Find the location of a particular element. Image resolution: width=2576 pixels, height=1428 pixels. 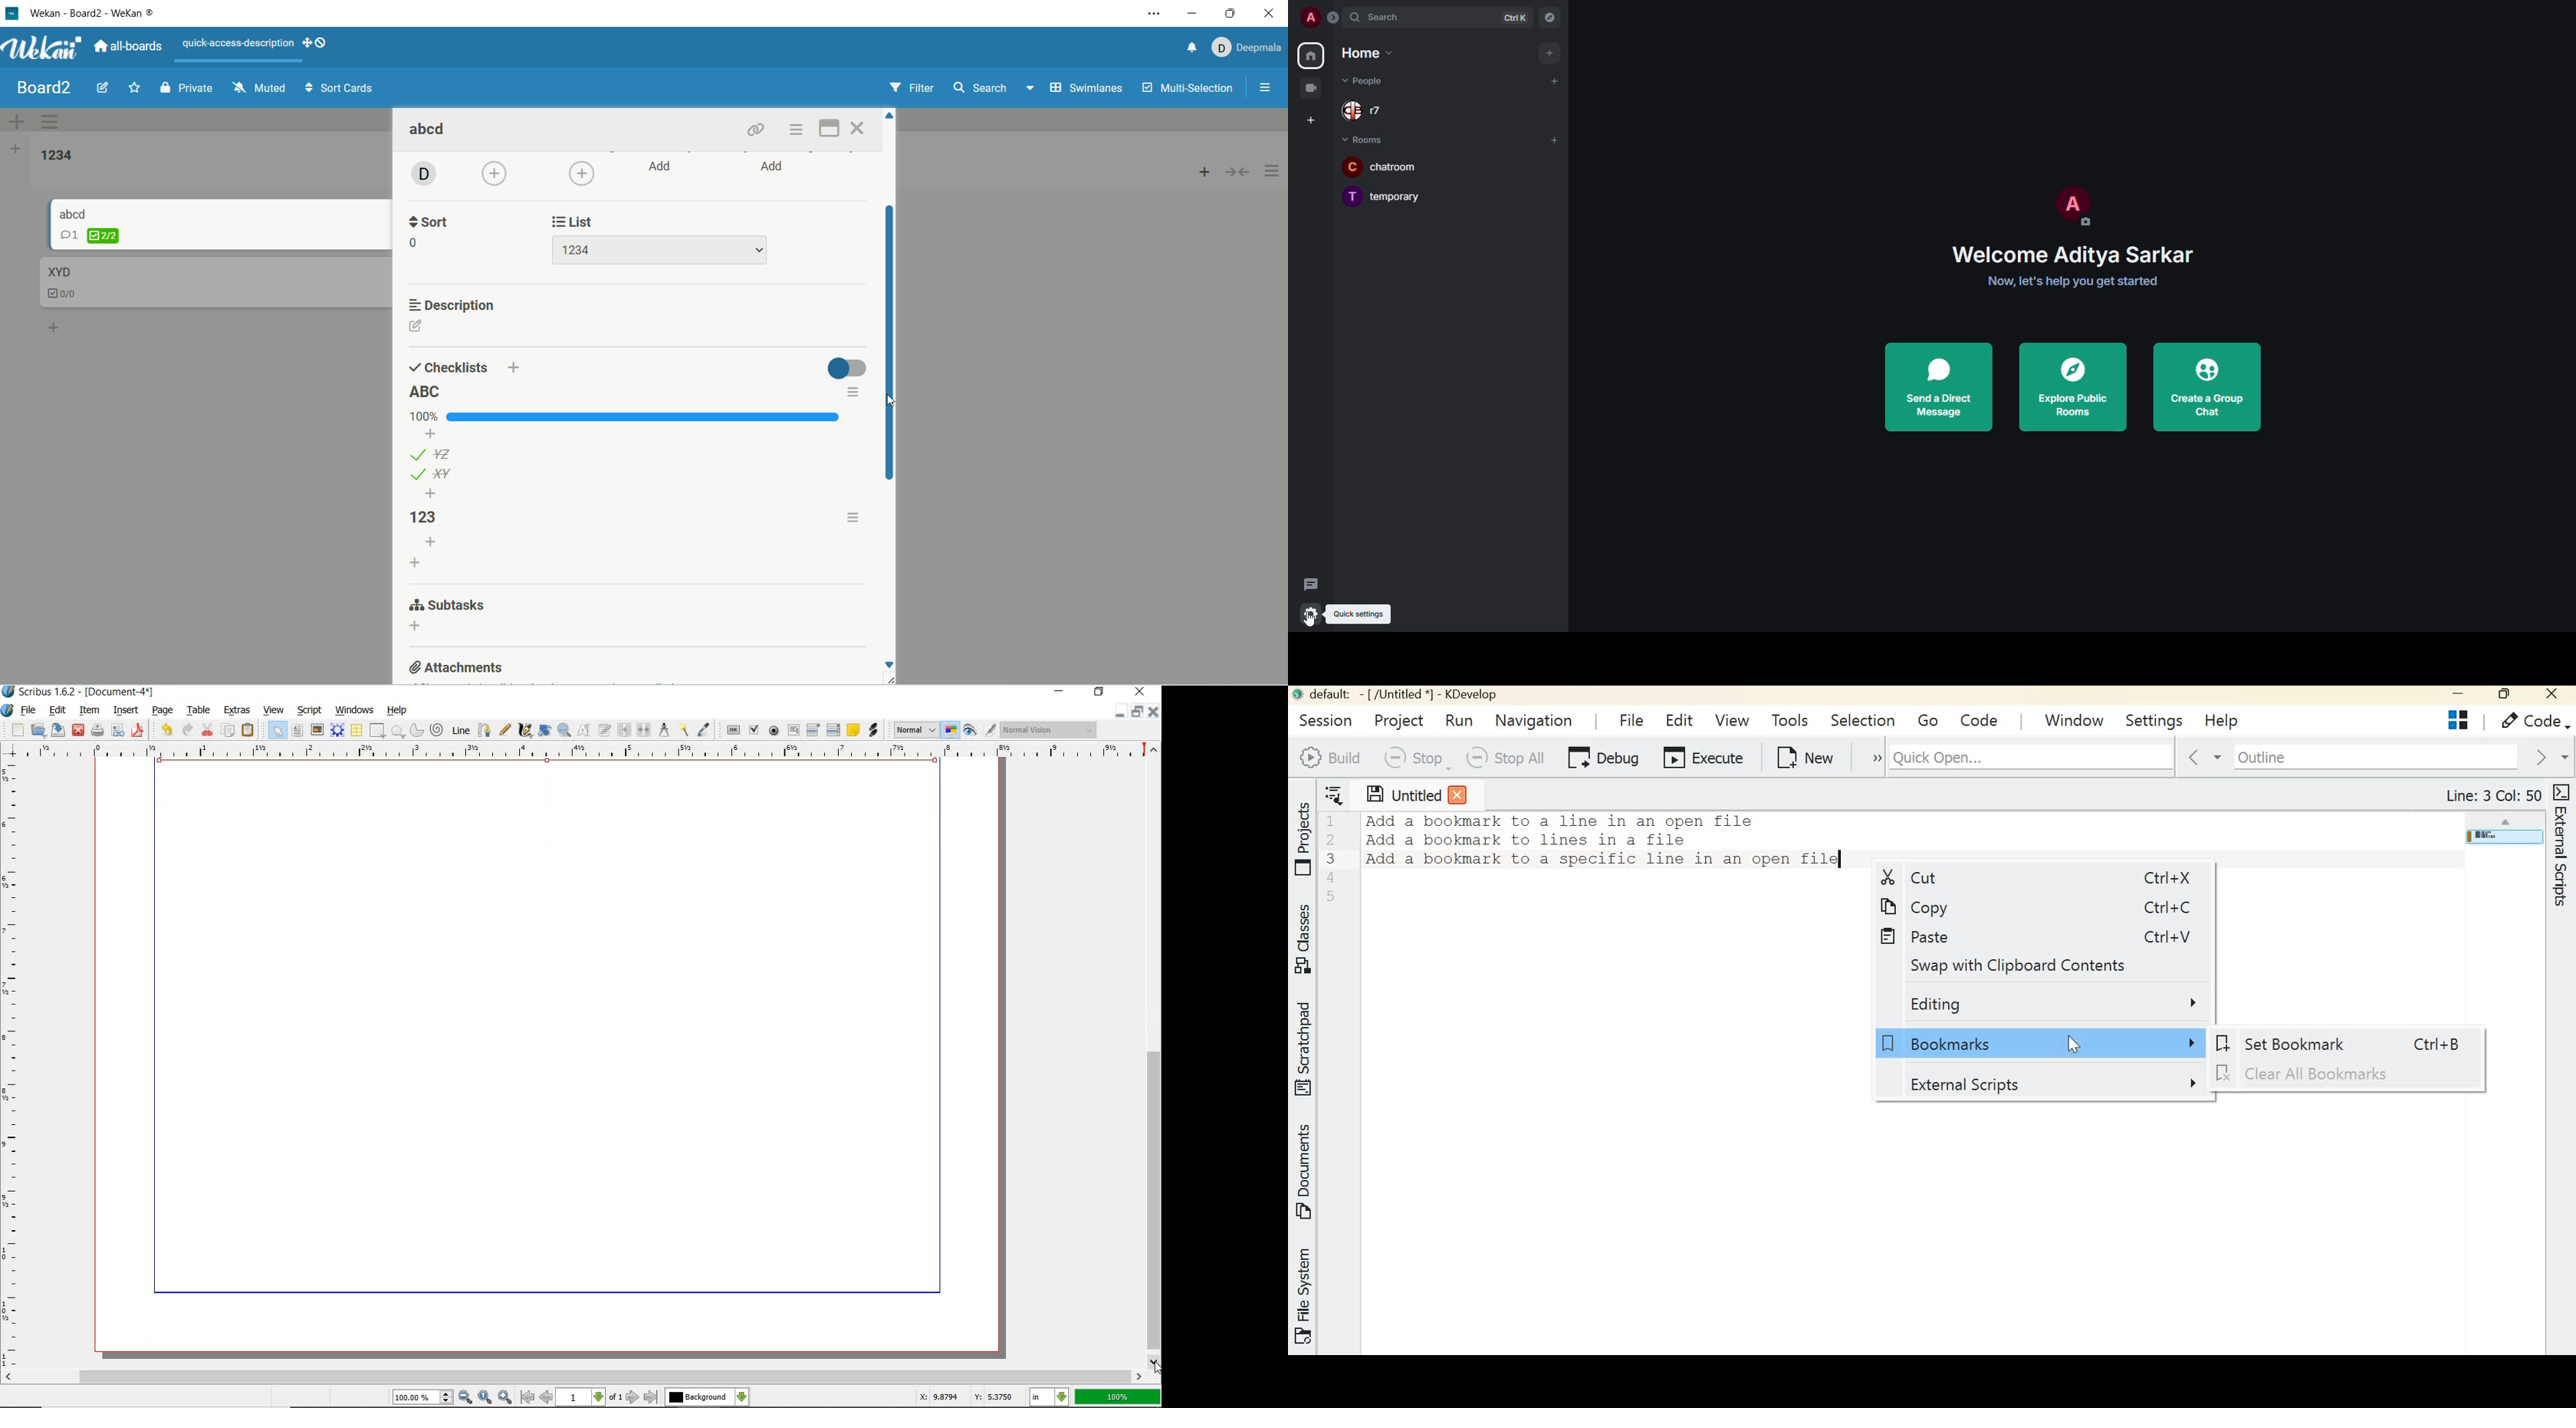

text frame is located at coordinates (298, 732).